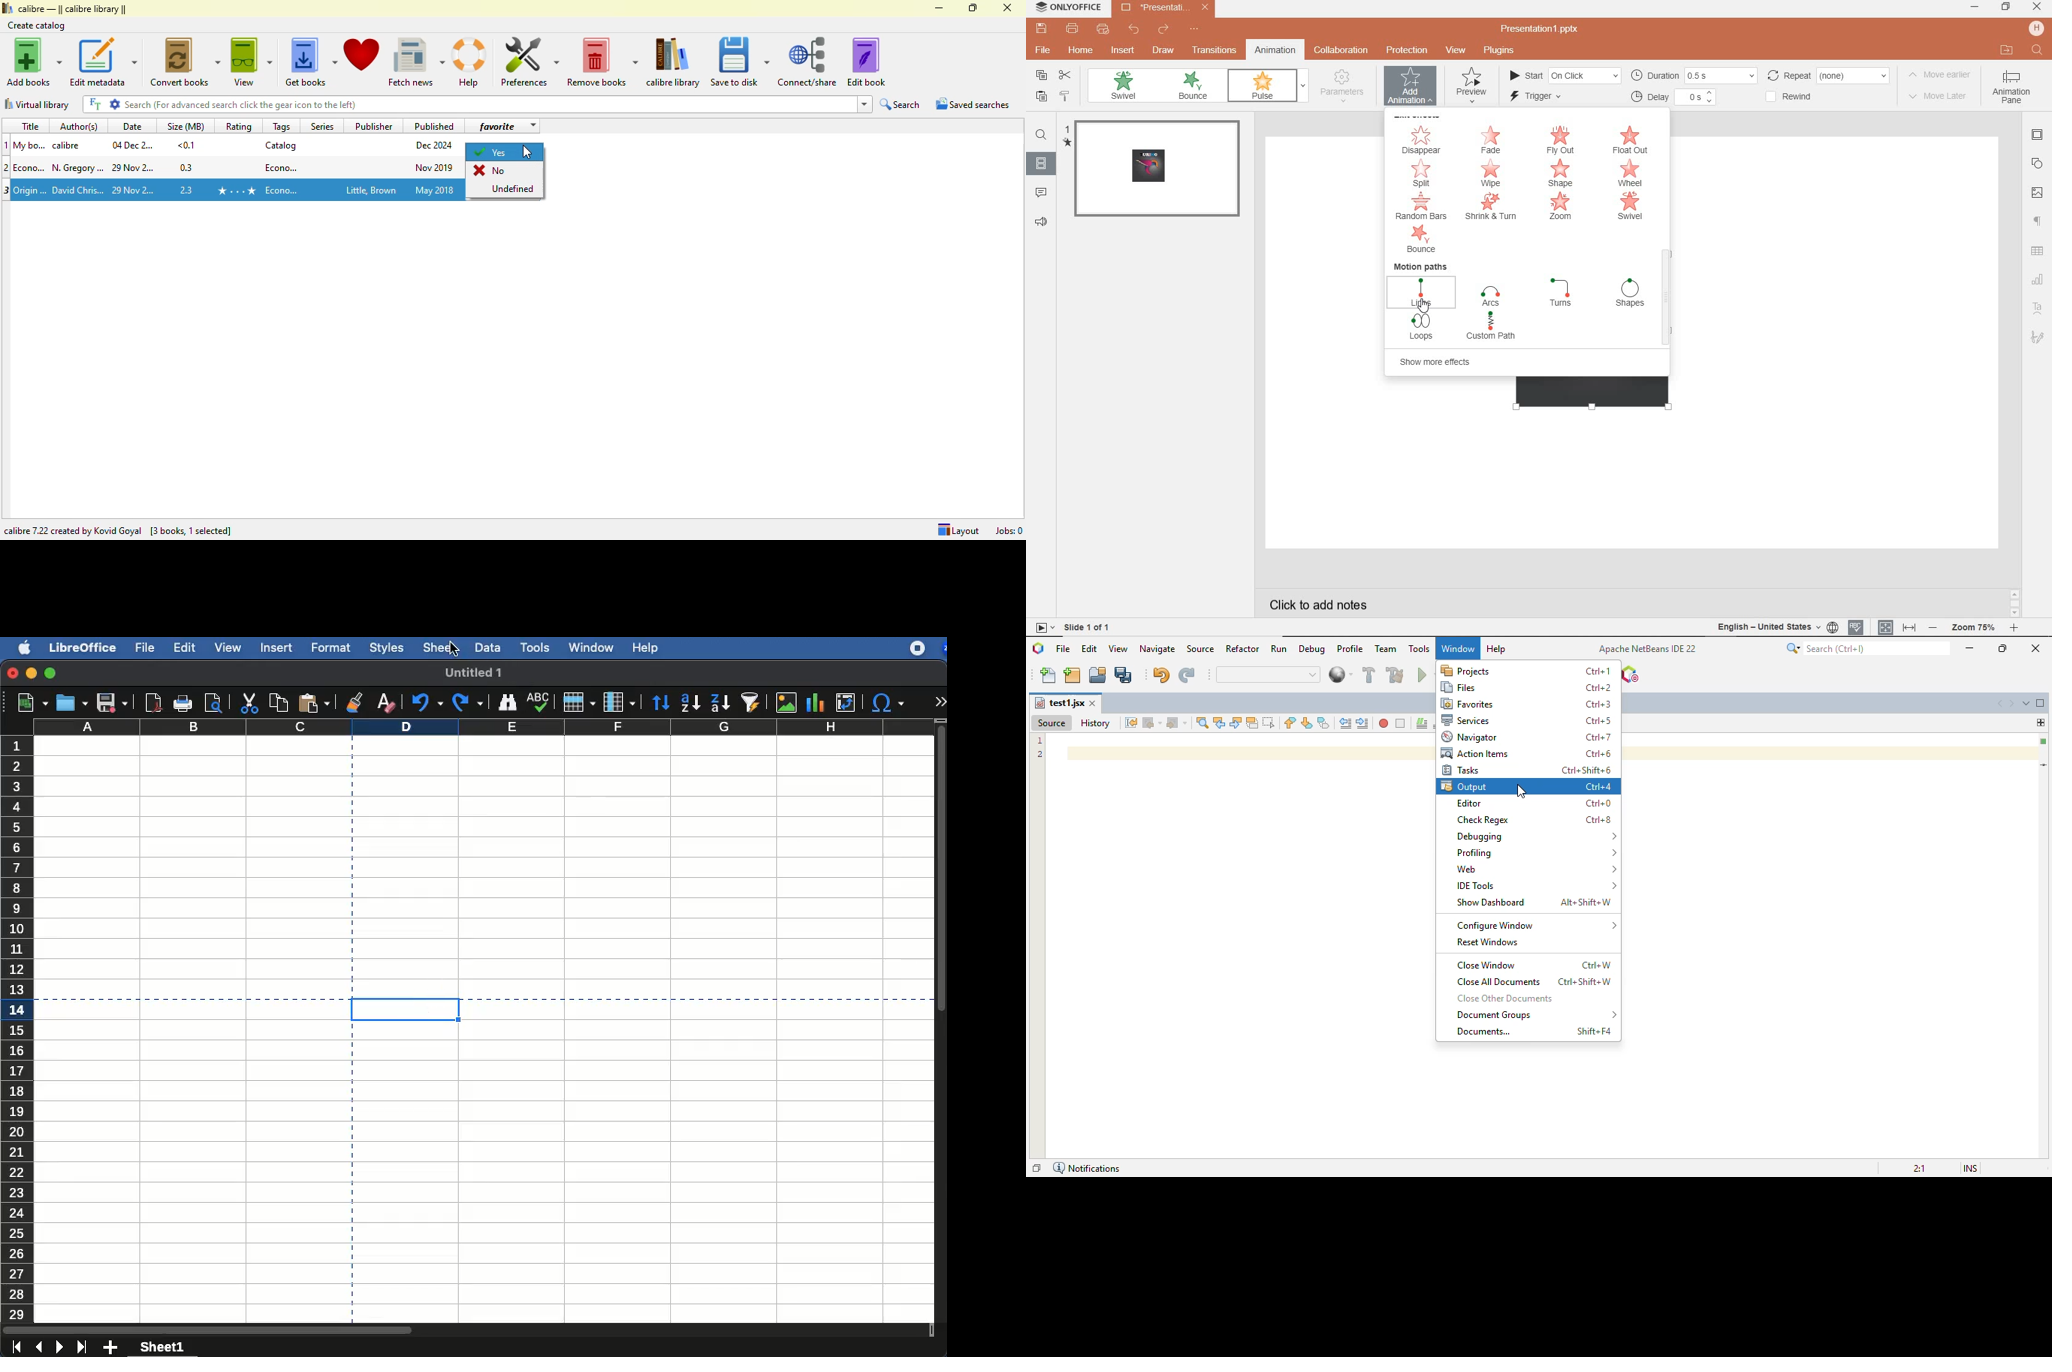 The width and height of the screenshot is (2072, 1372). I want to click on print, so click(184, 704).